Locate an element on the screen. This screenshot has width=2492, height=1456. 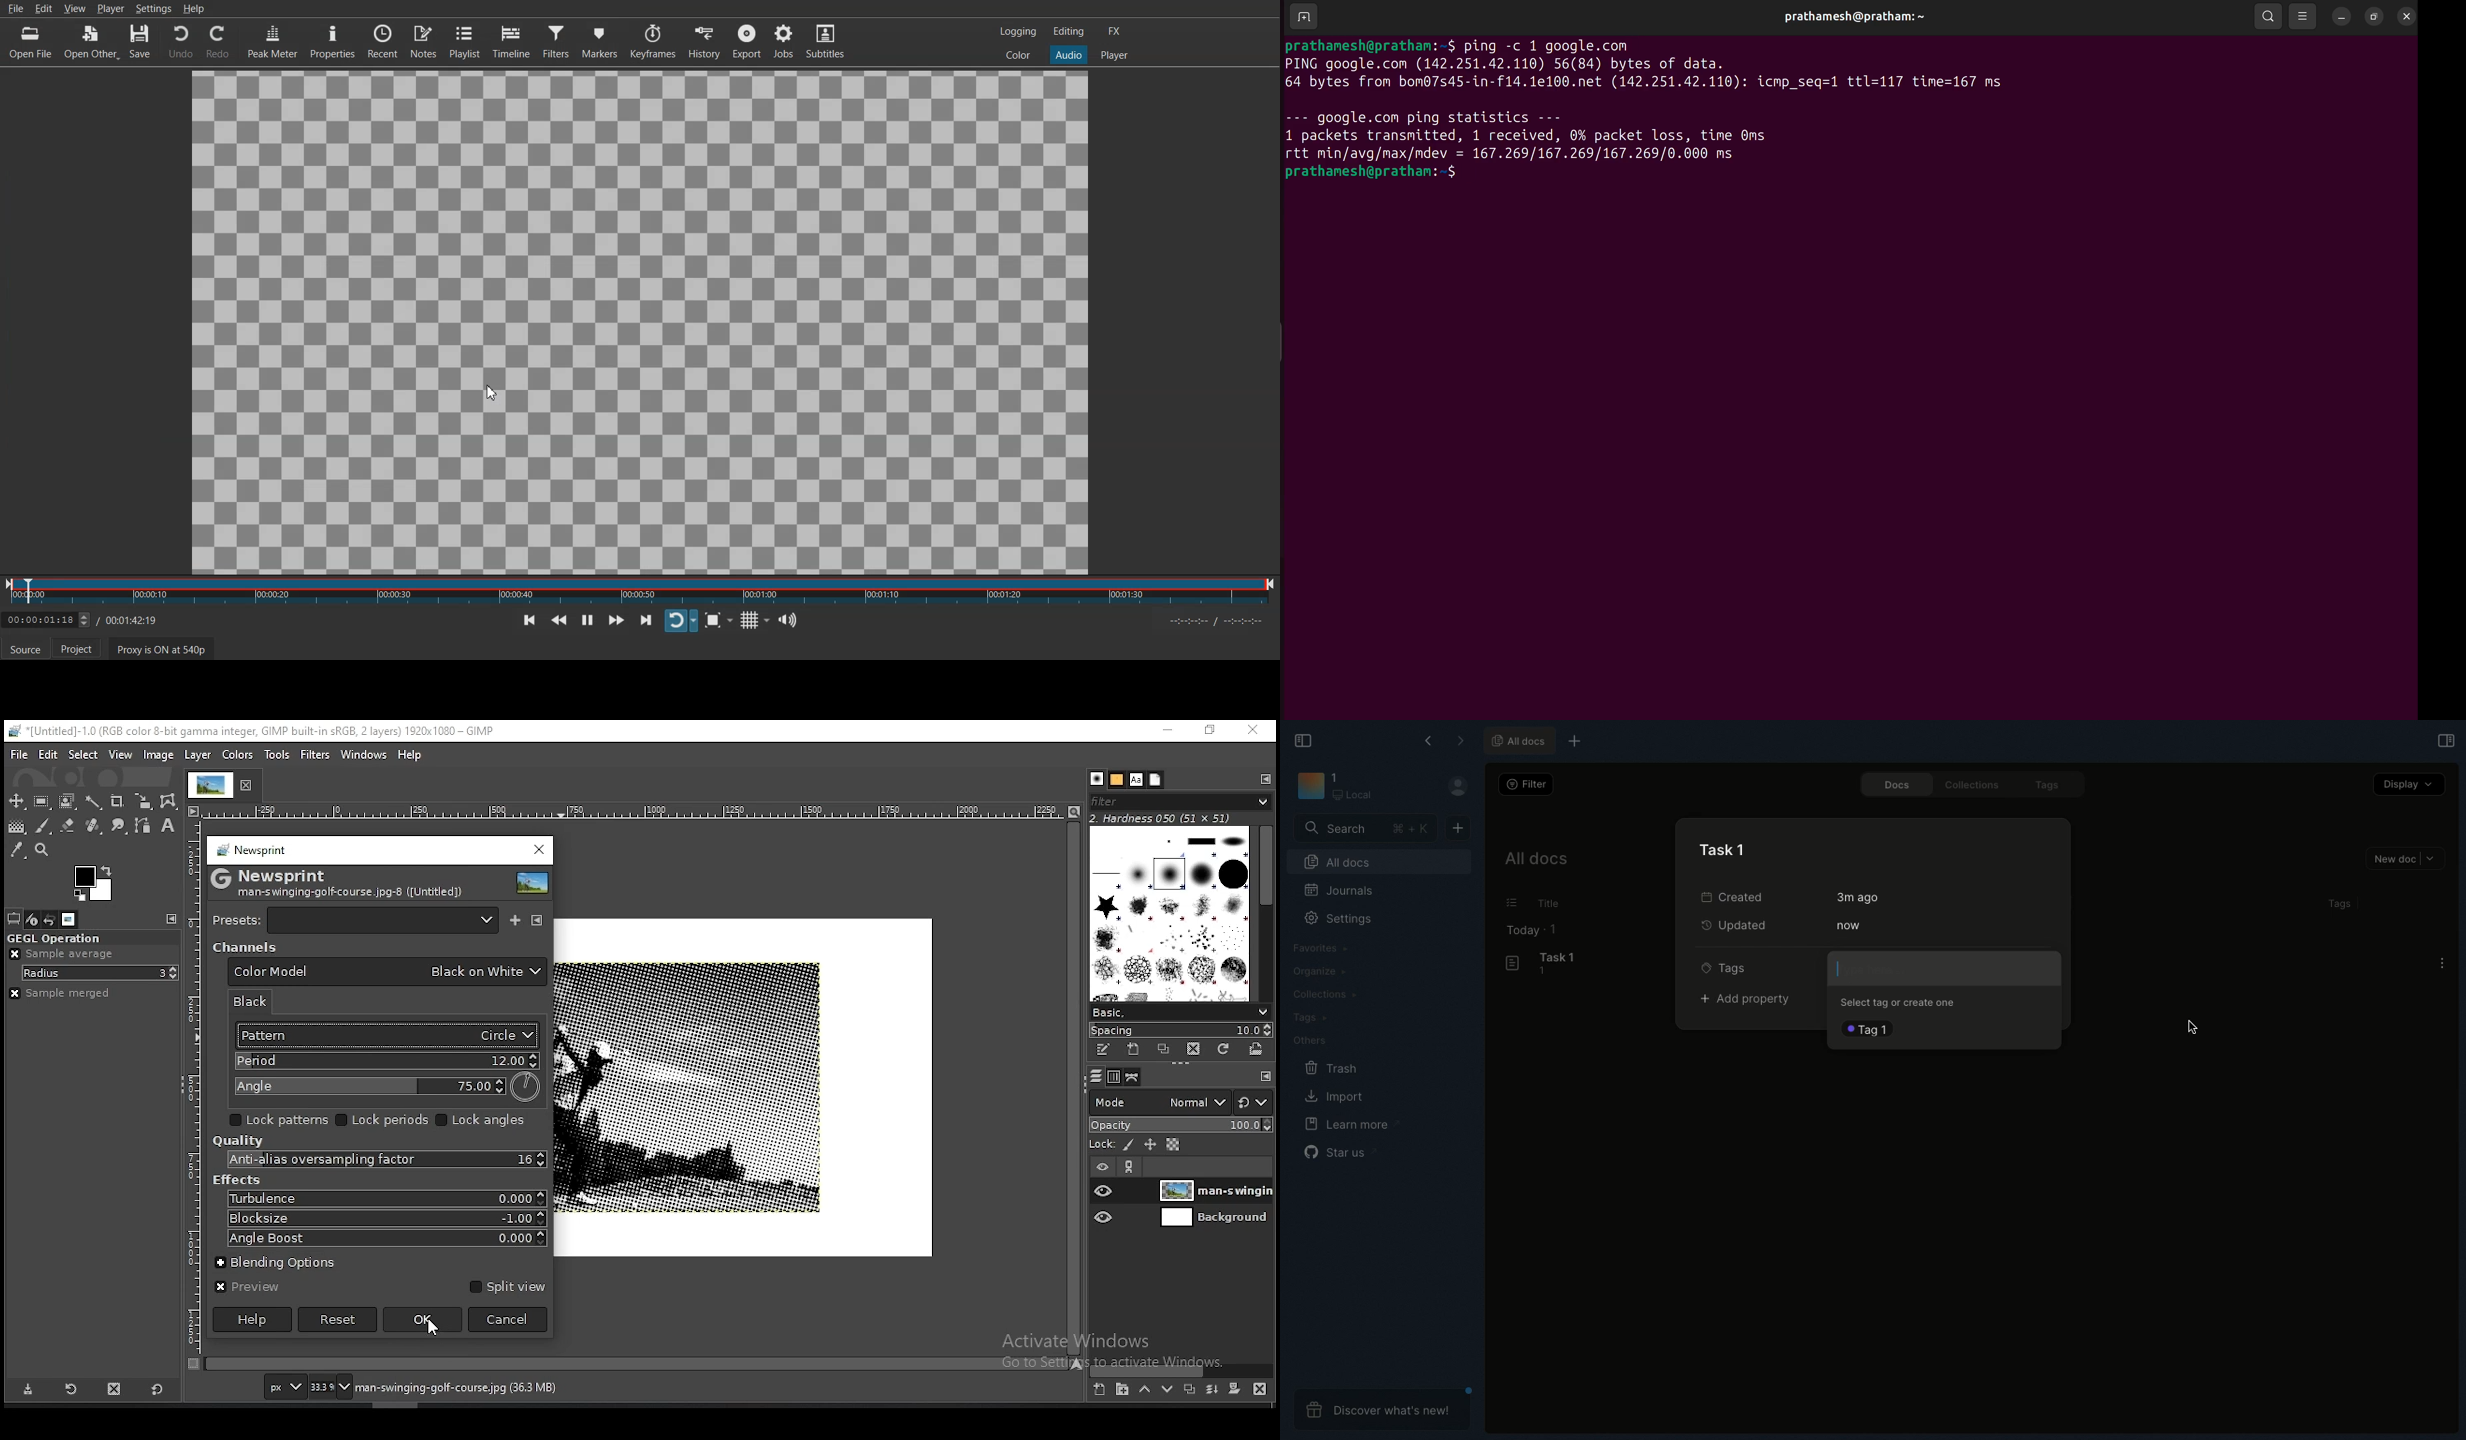
Timeline is located at coordinates (511, 41).